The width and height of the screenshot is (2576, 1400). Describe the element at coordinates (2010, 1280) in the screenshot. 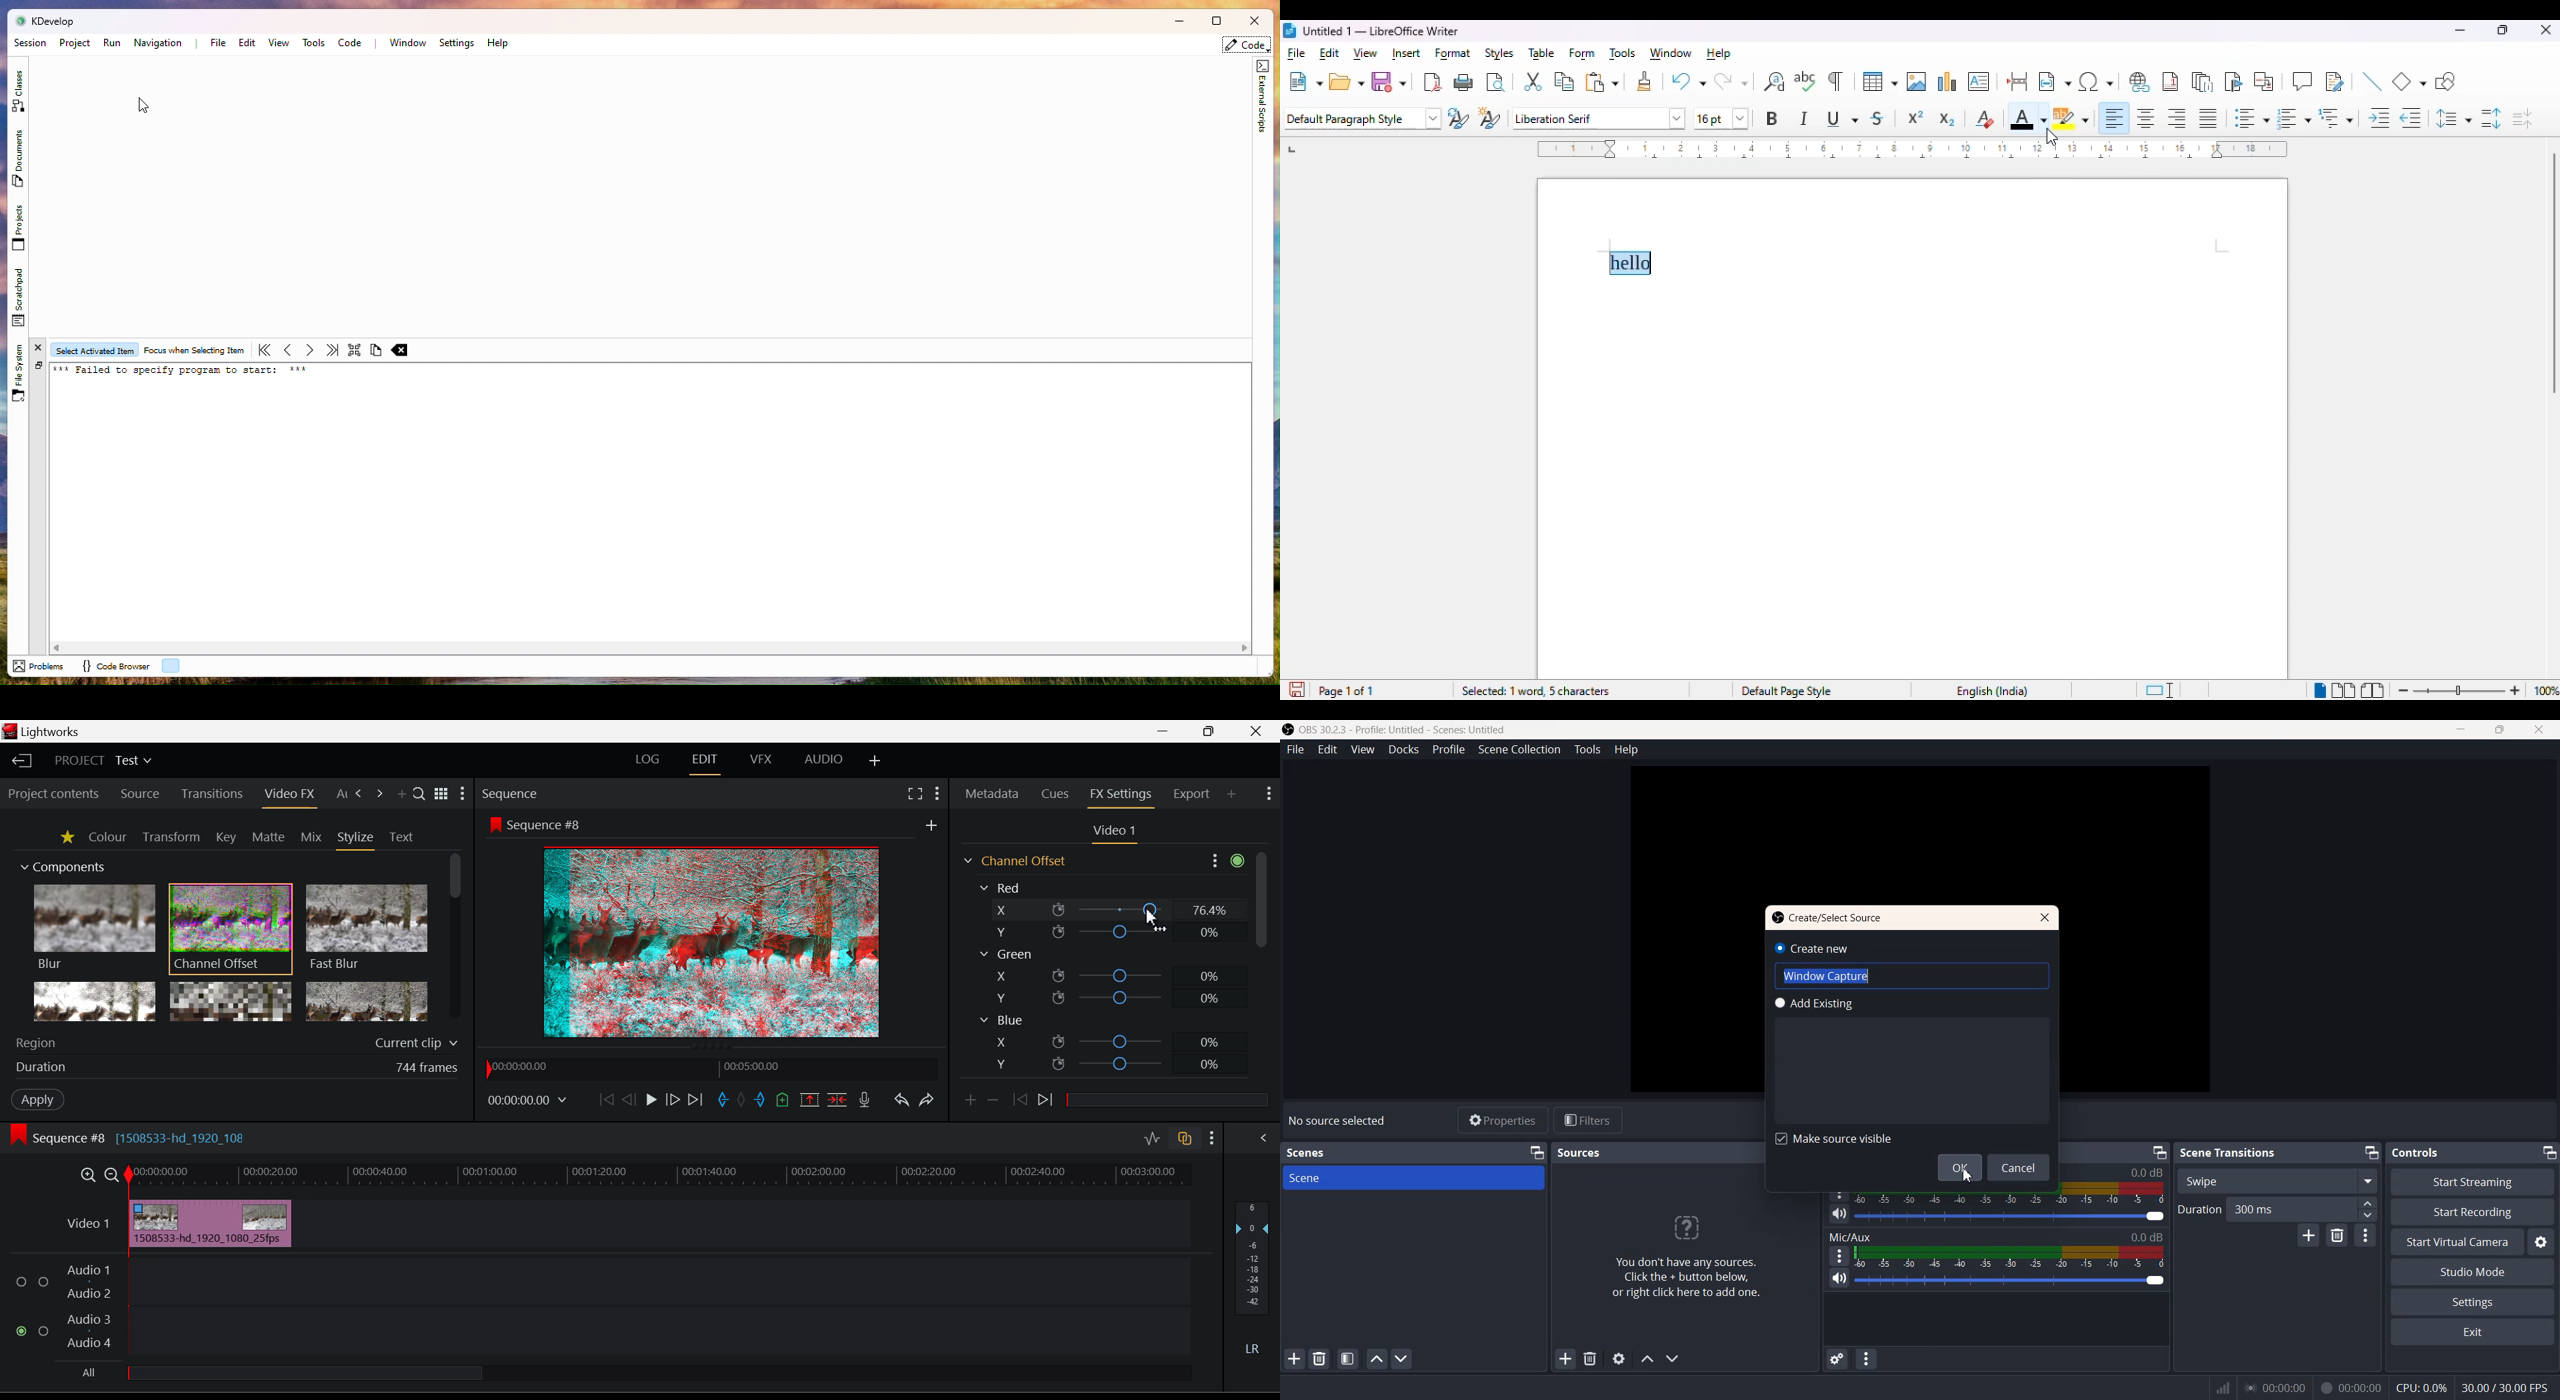

I see `Volume Adjuster` at that location.